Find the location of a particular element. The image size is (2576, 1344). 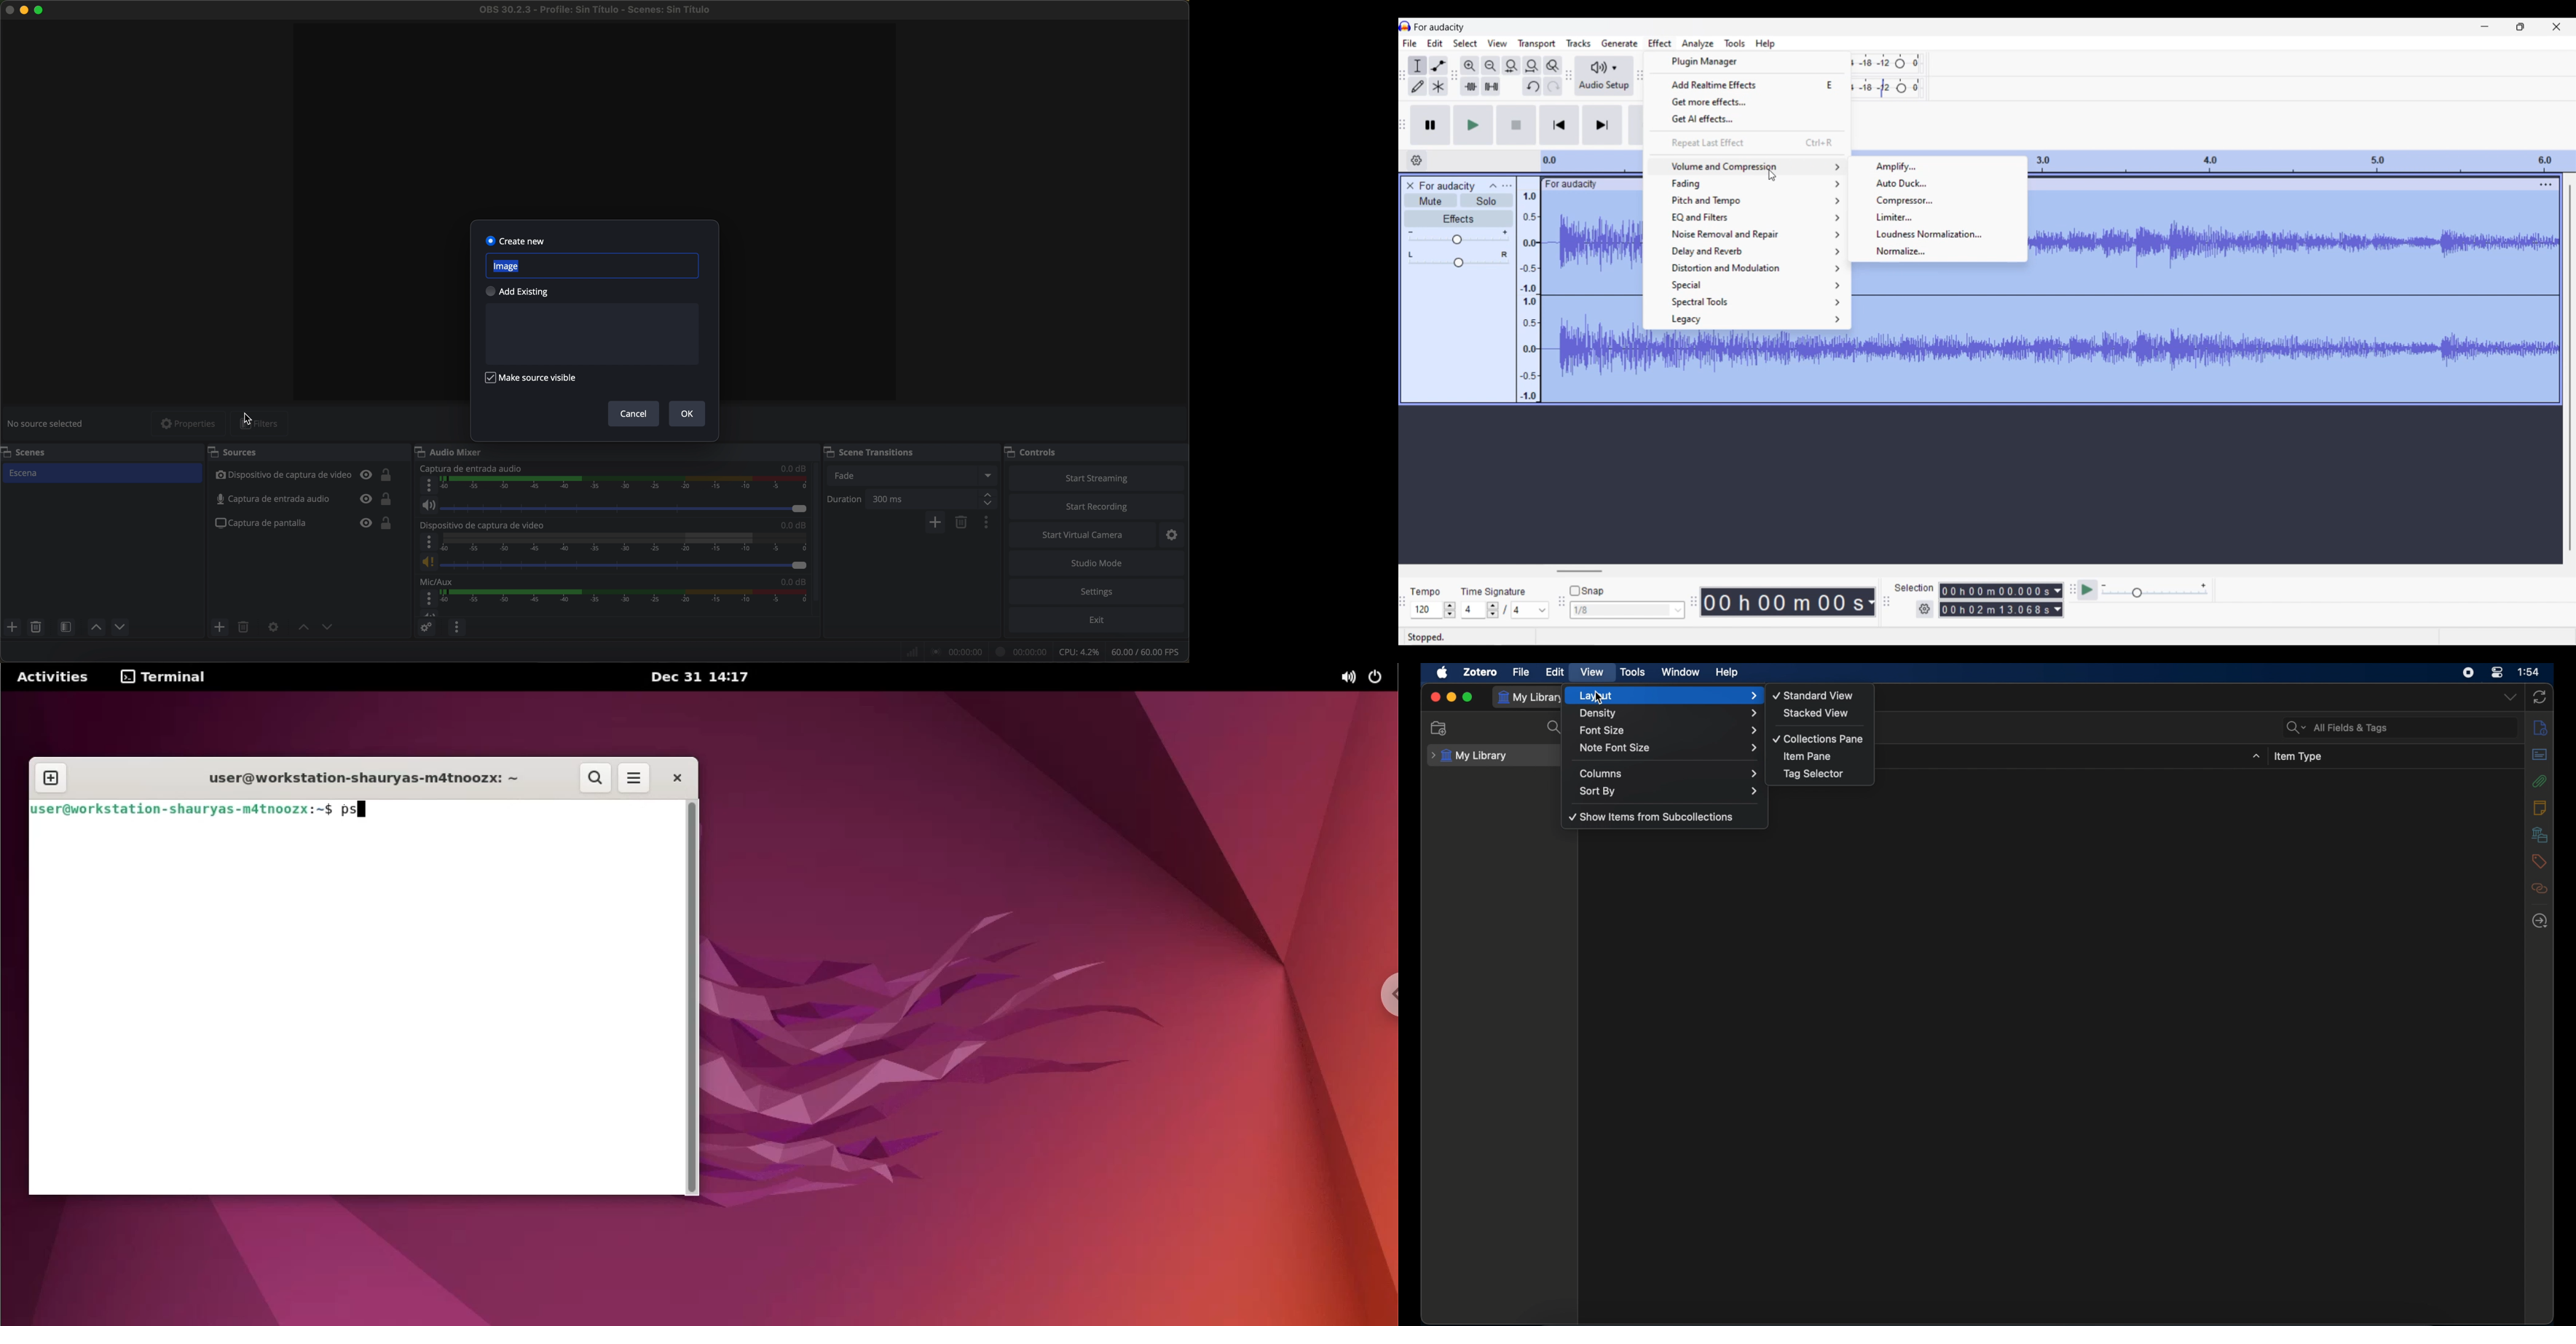

stacked view is located at coordinates (1817, 713).